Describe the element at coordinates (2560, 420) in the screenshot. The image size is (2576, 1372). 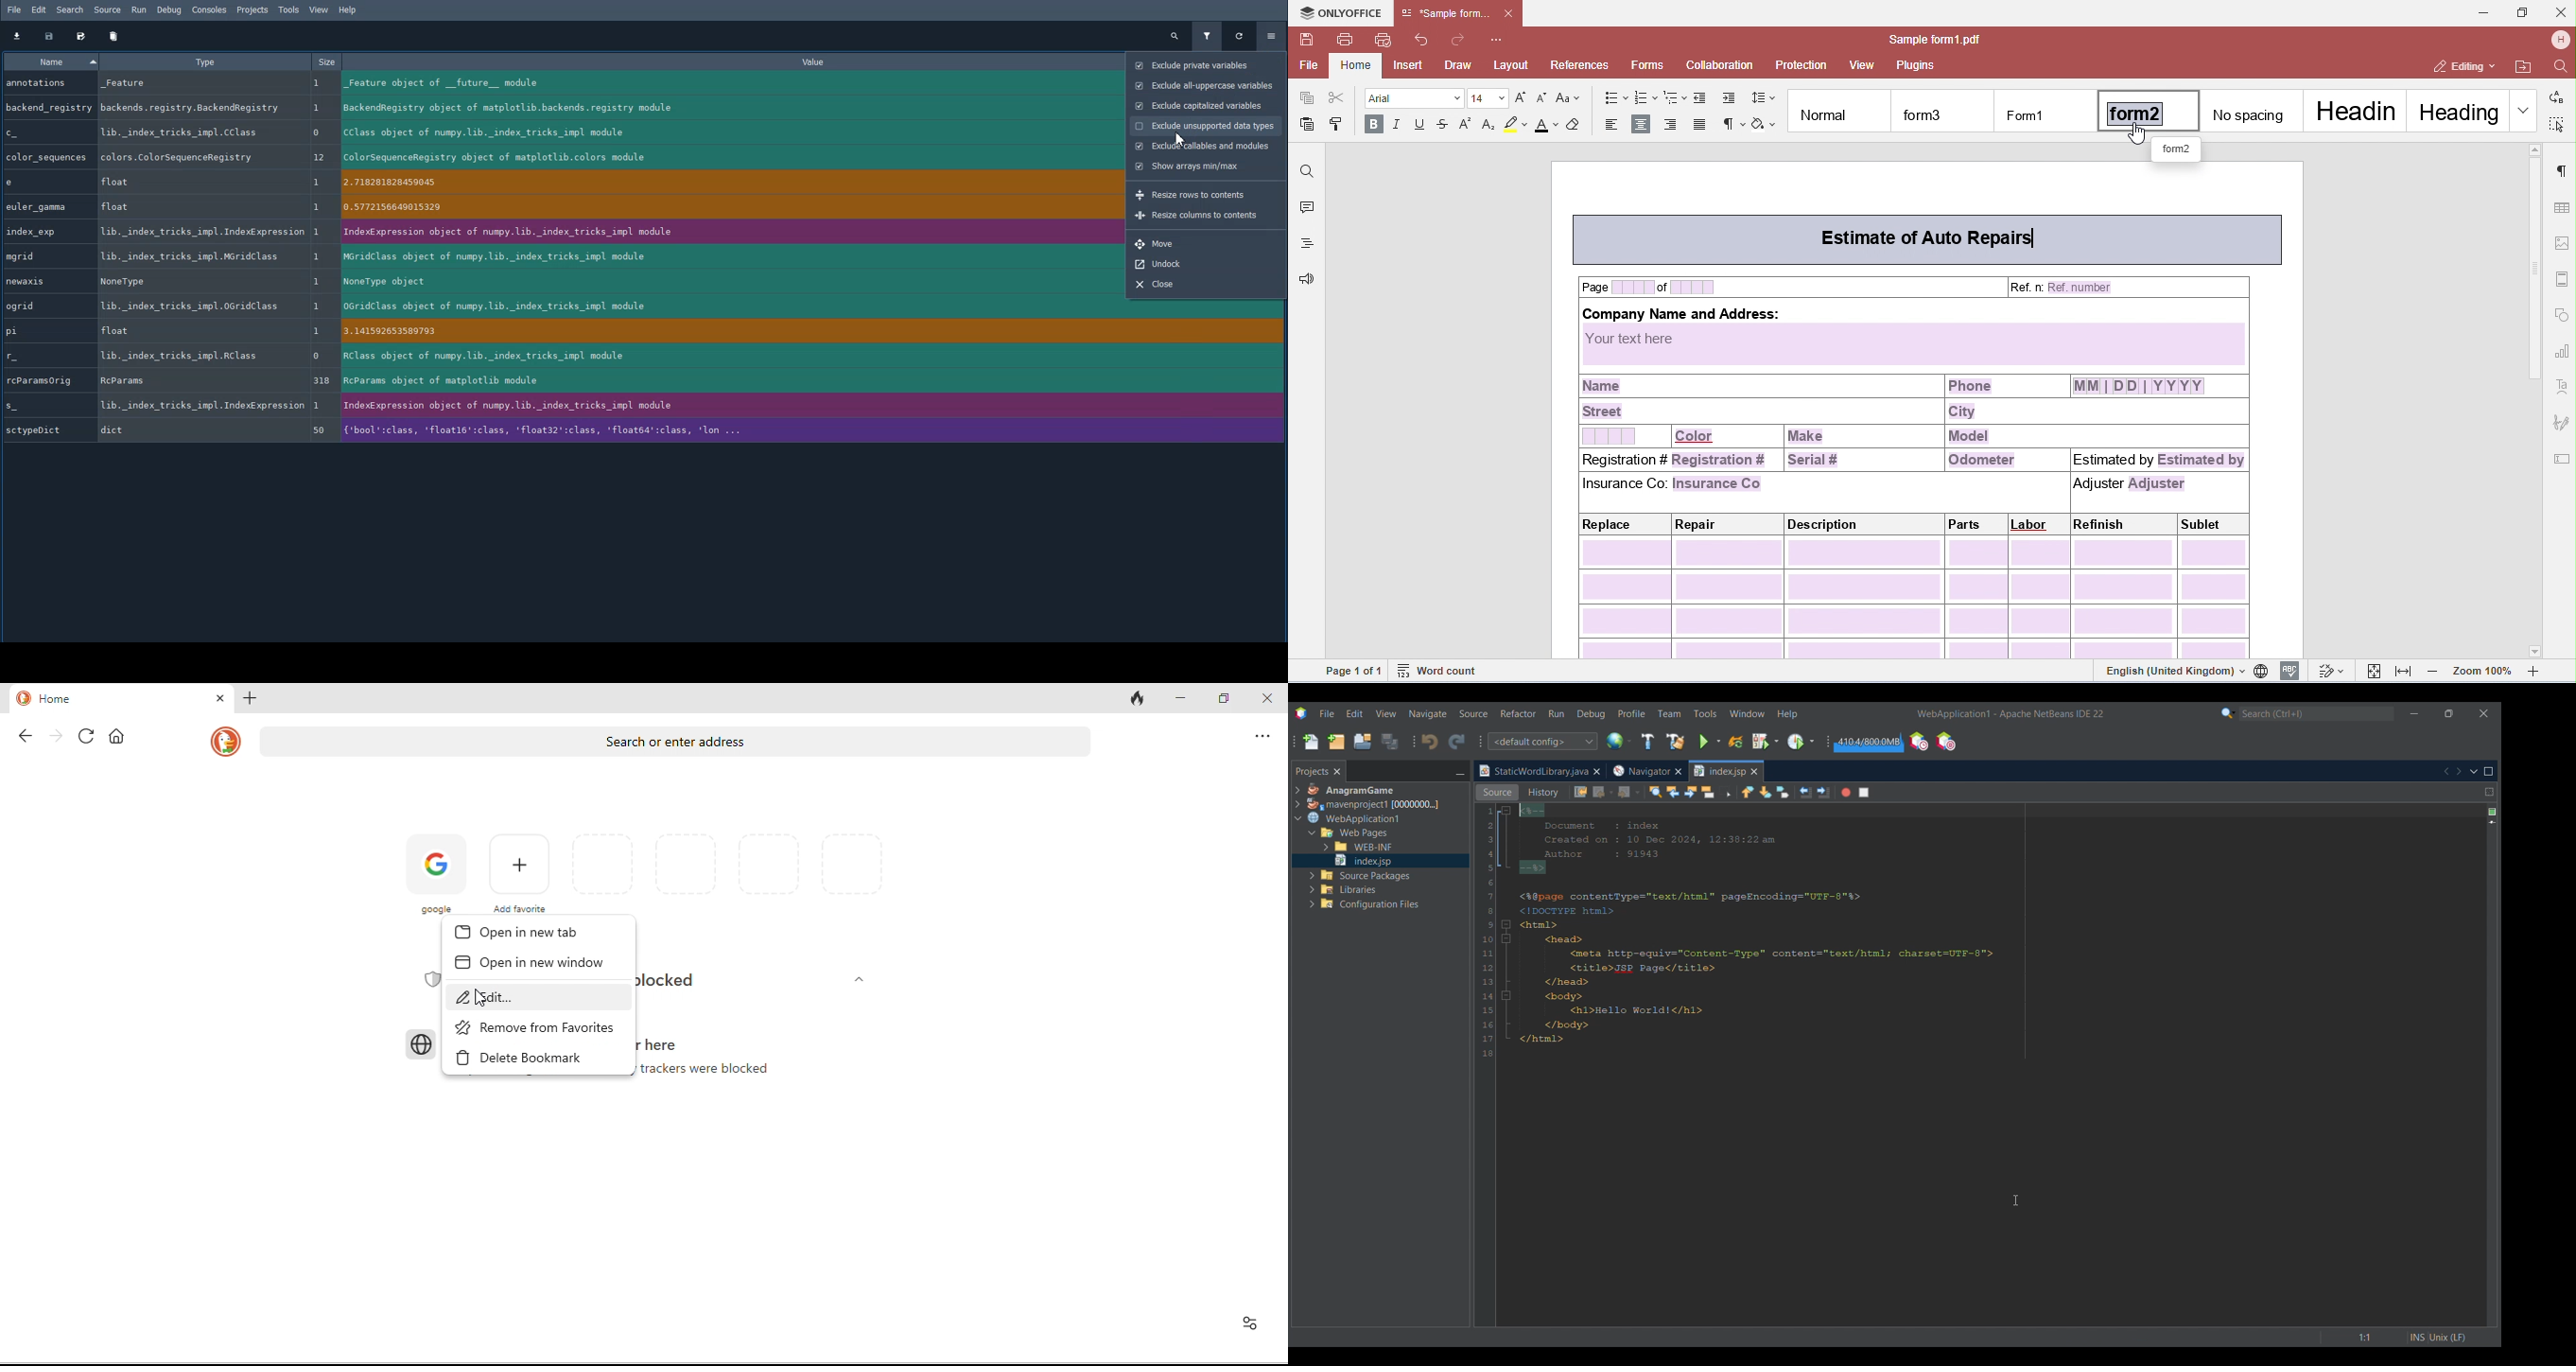
I see `signature settings` at that location.